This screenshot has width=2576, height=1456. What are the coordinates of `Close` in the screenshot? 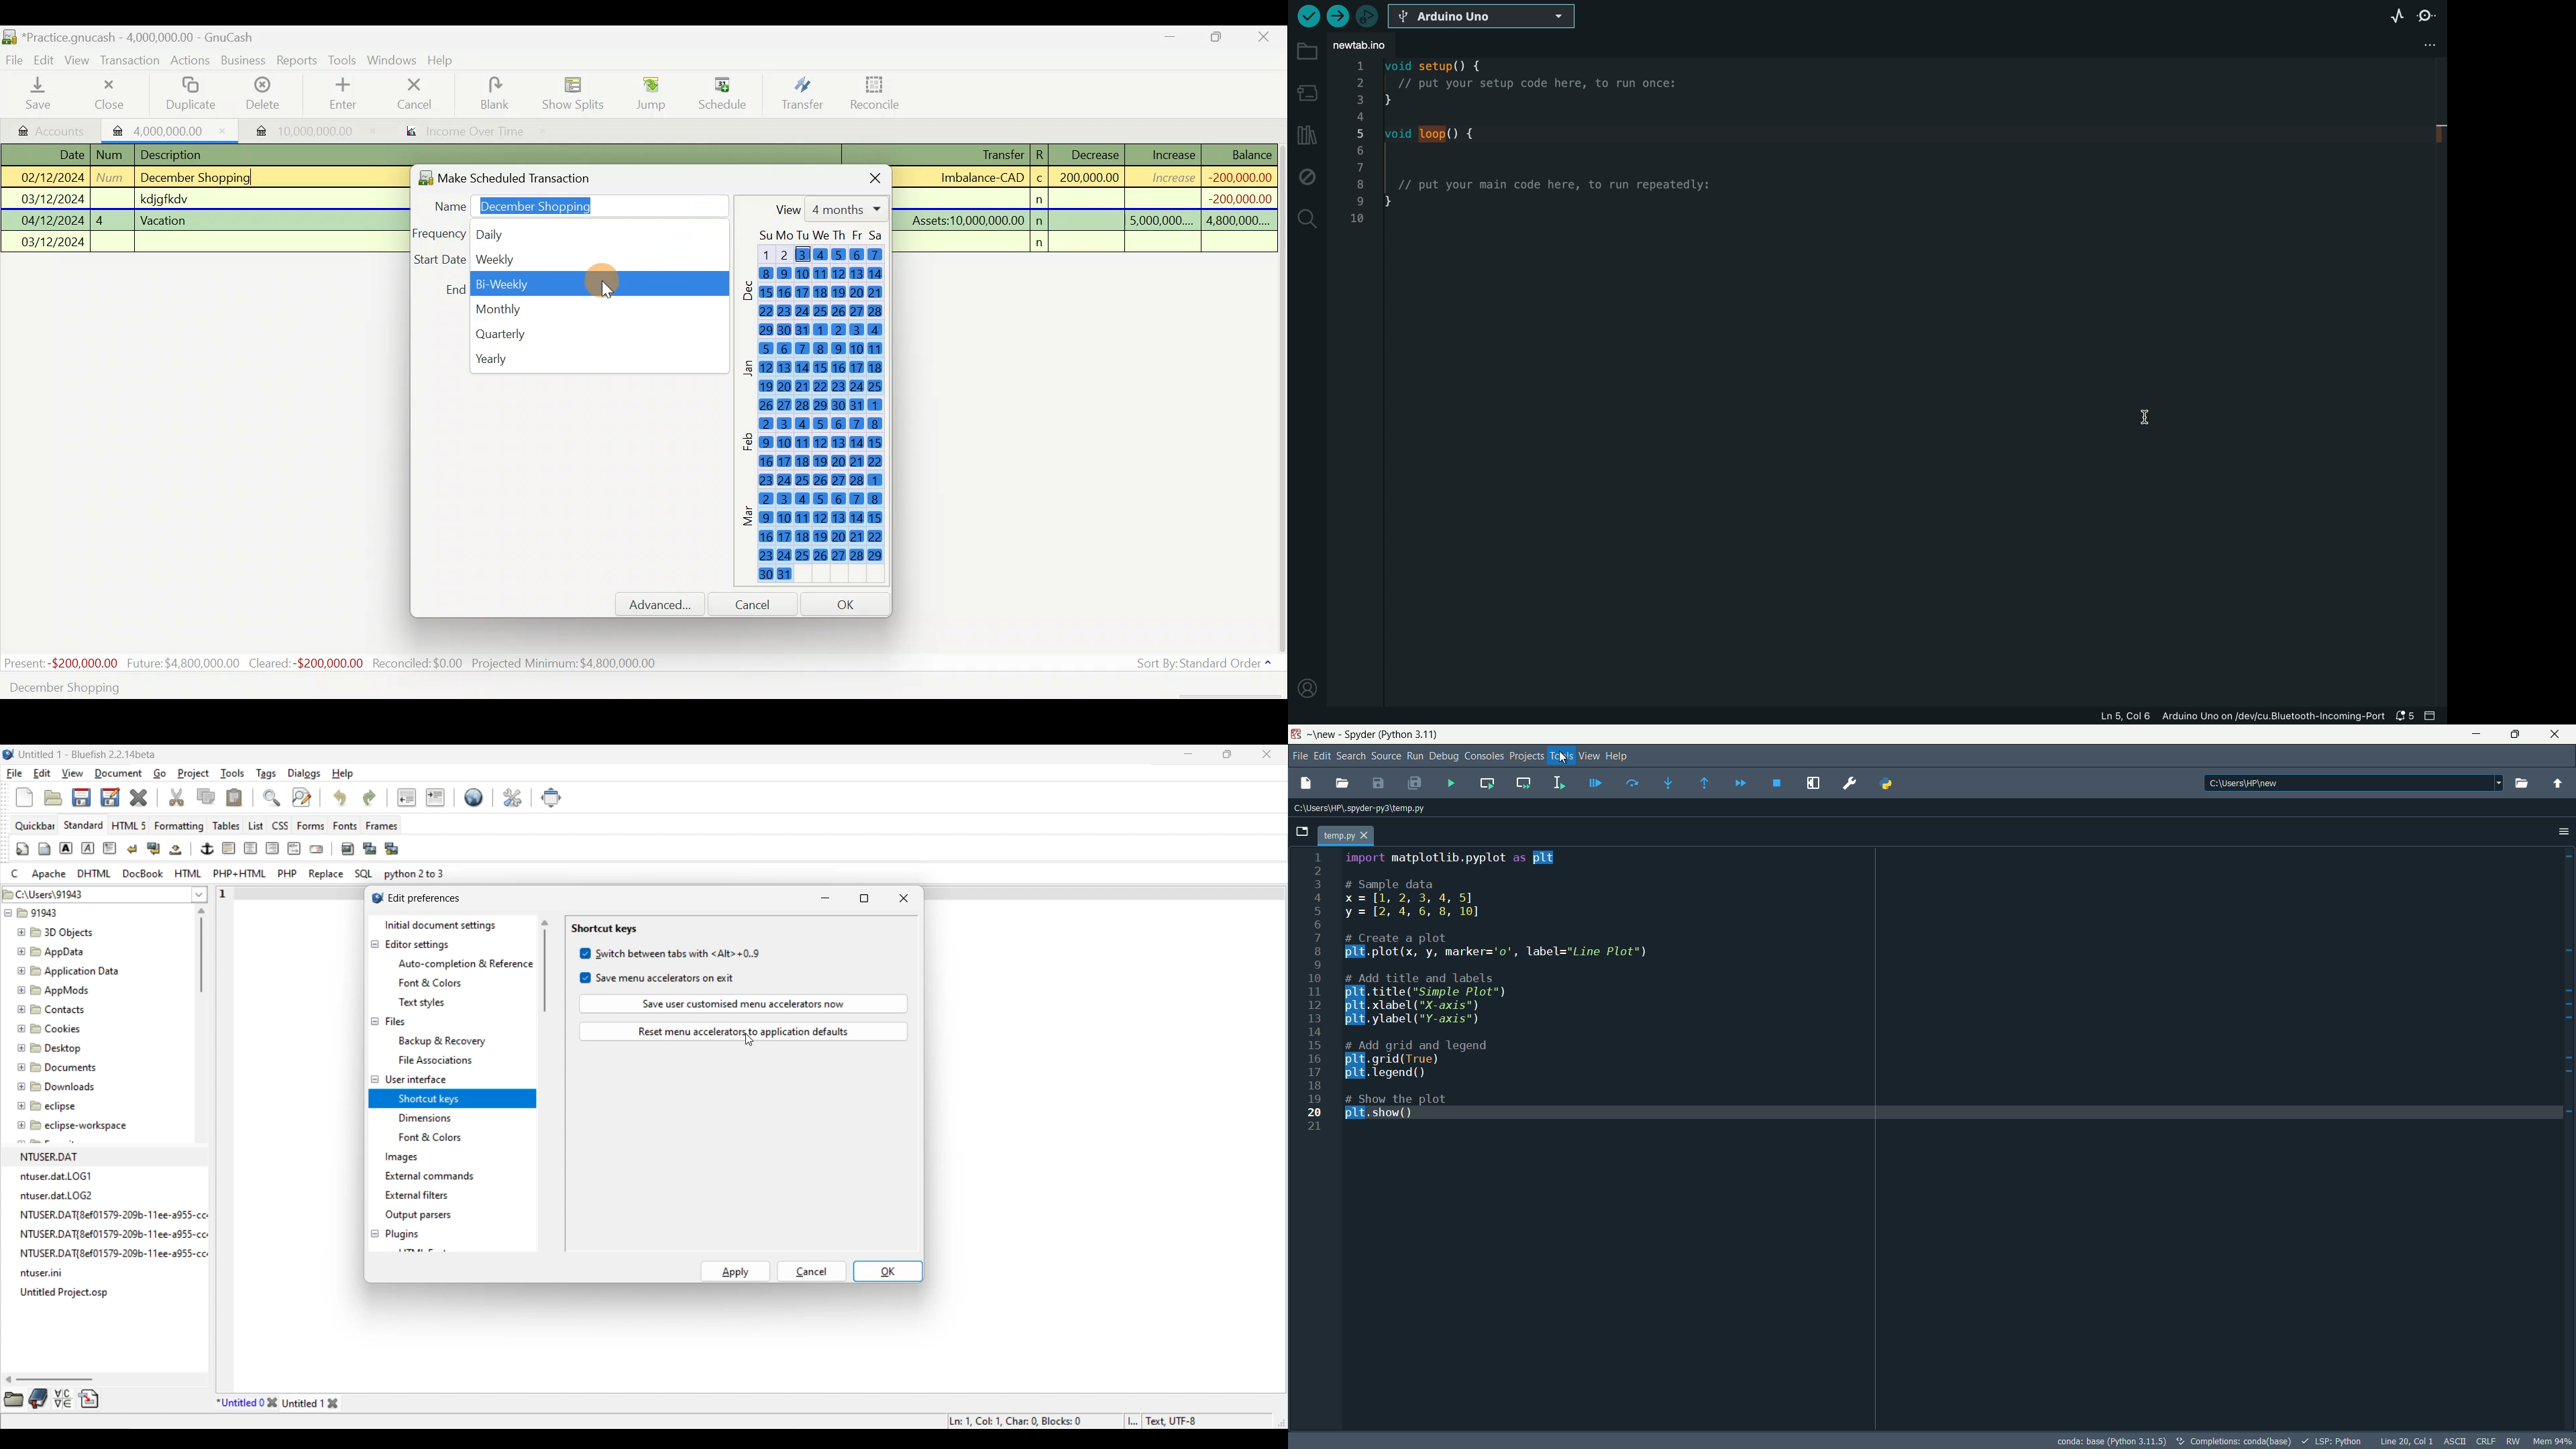 It's located at (1265, 39).